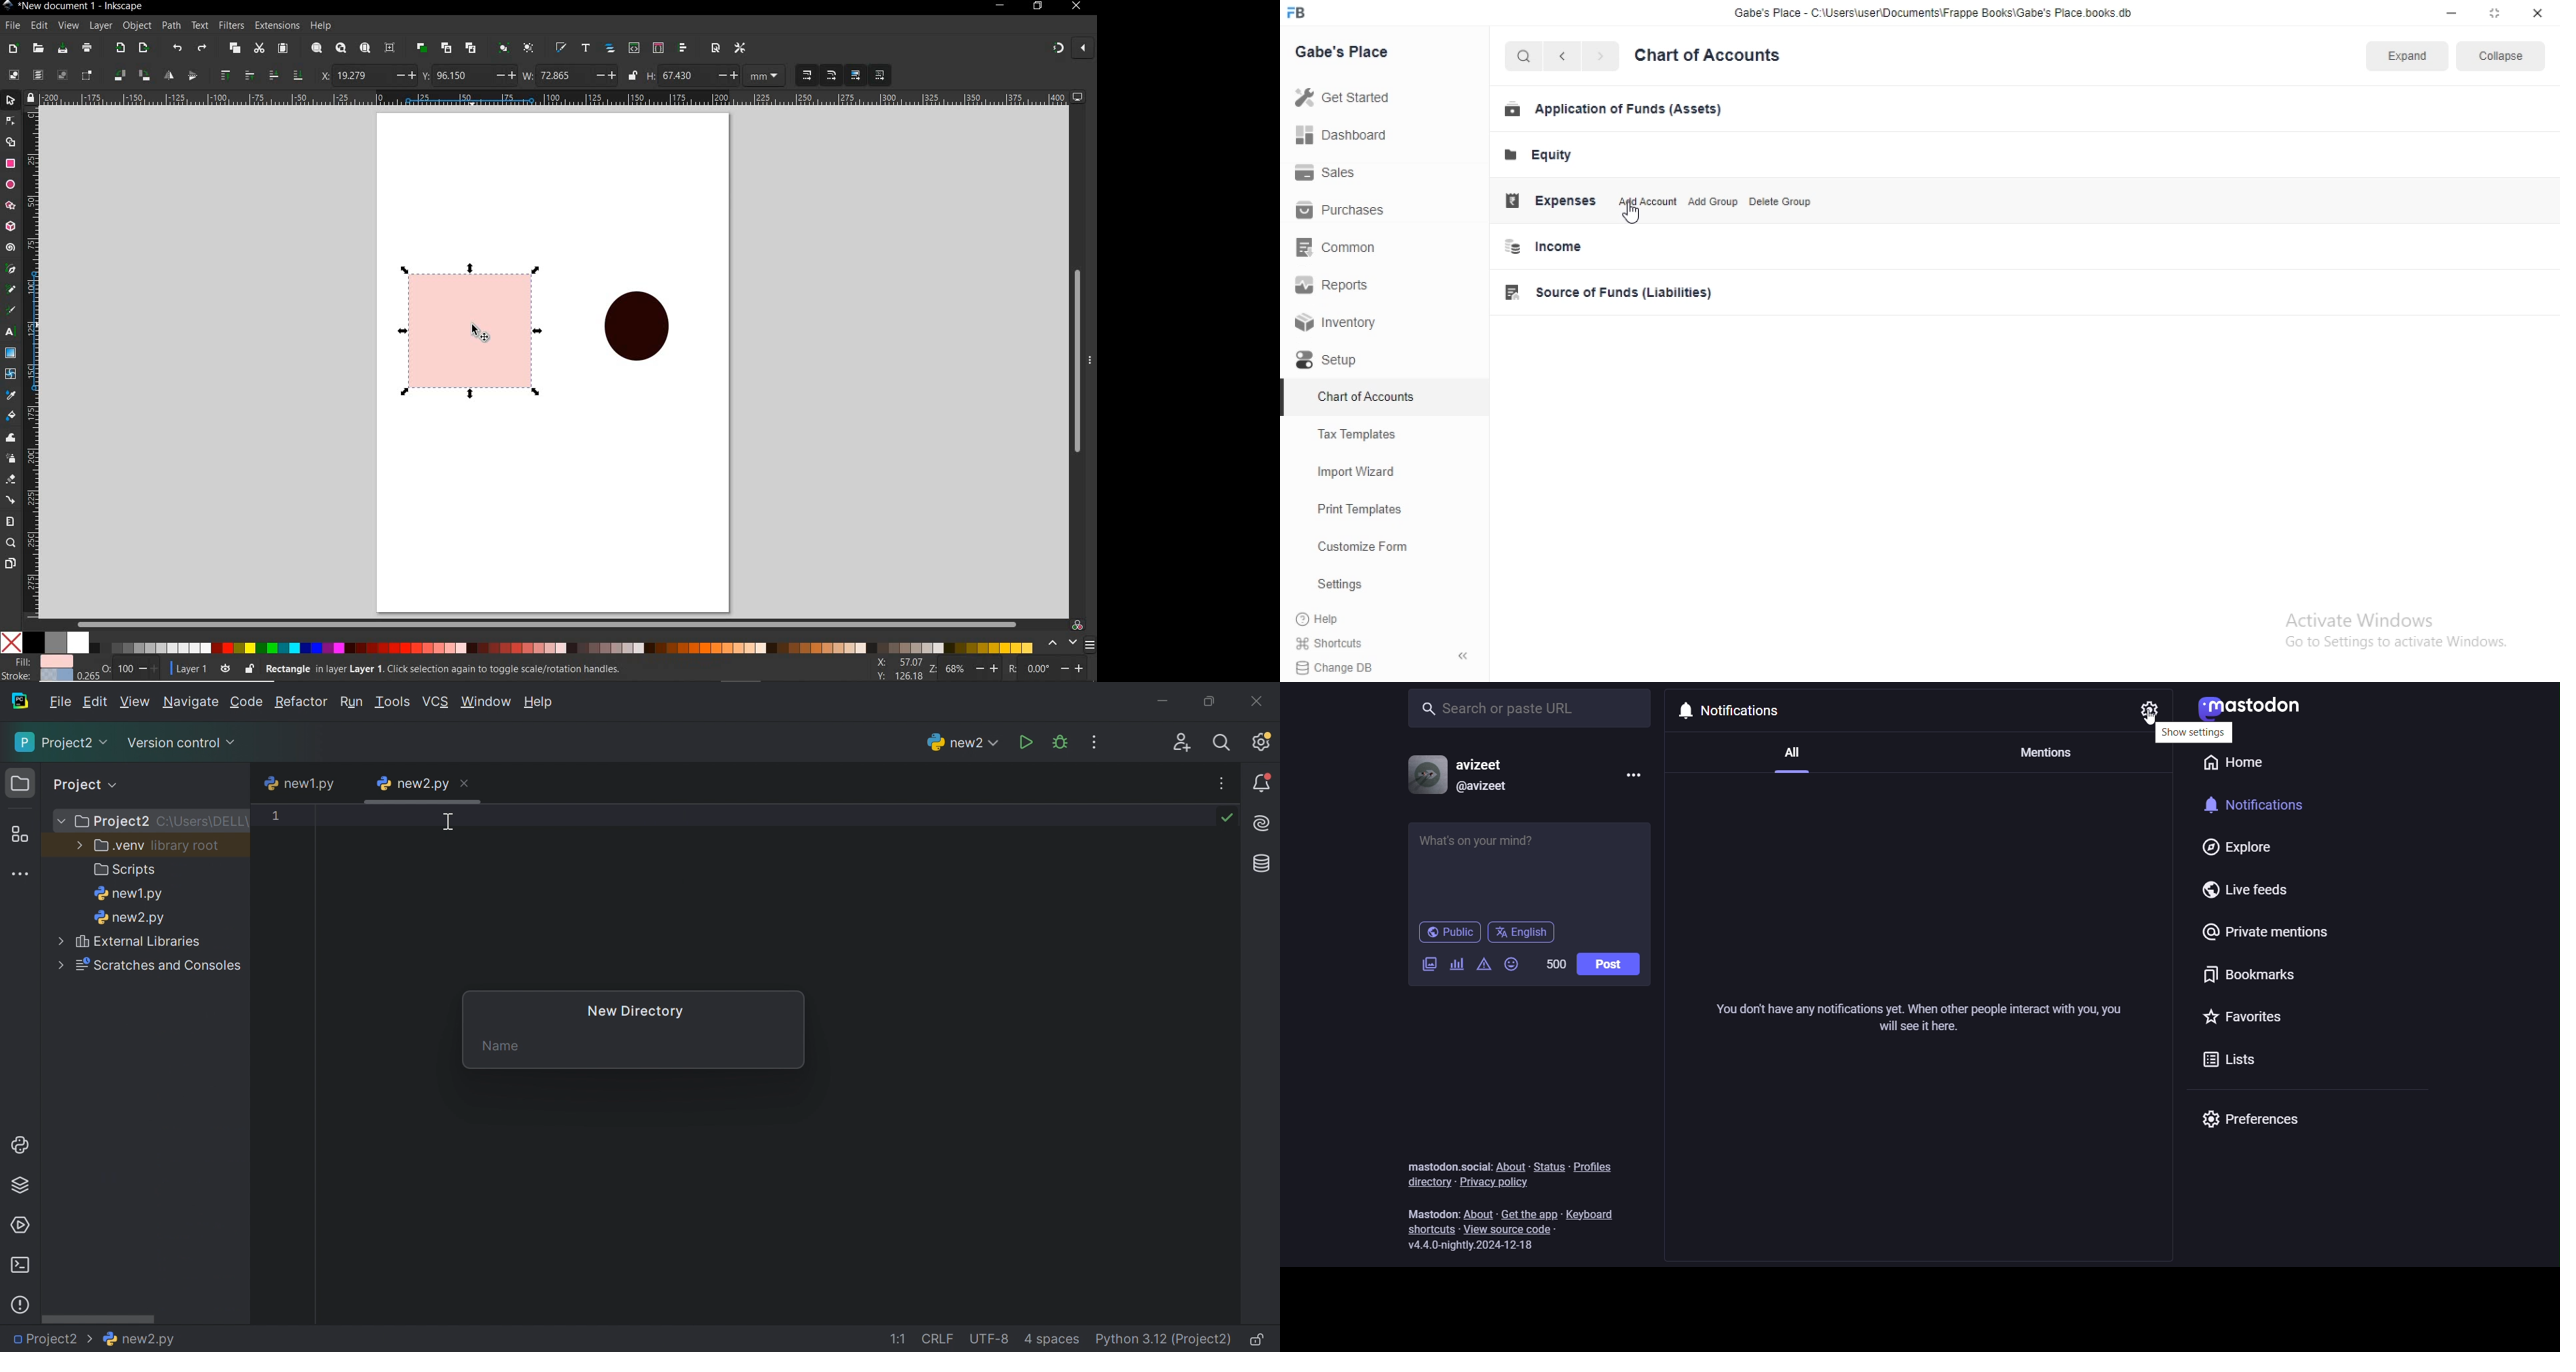 This screenshot has width=2576, height=1372. I want to click on lists, so click(2226, 1059).